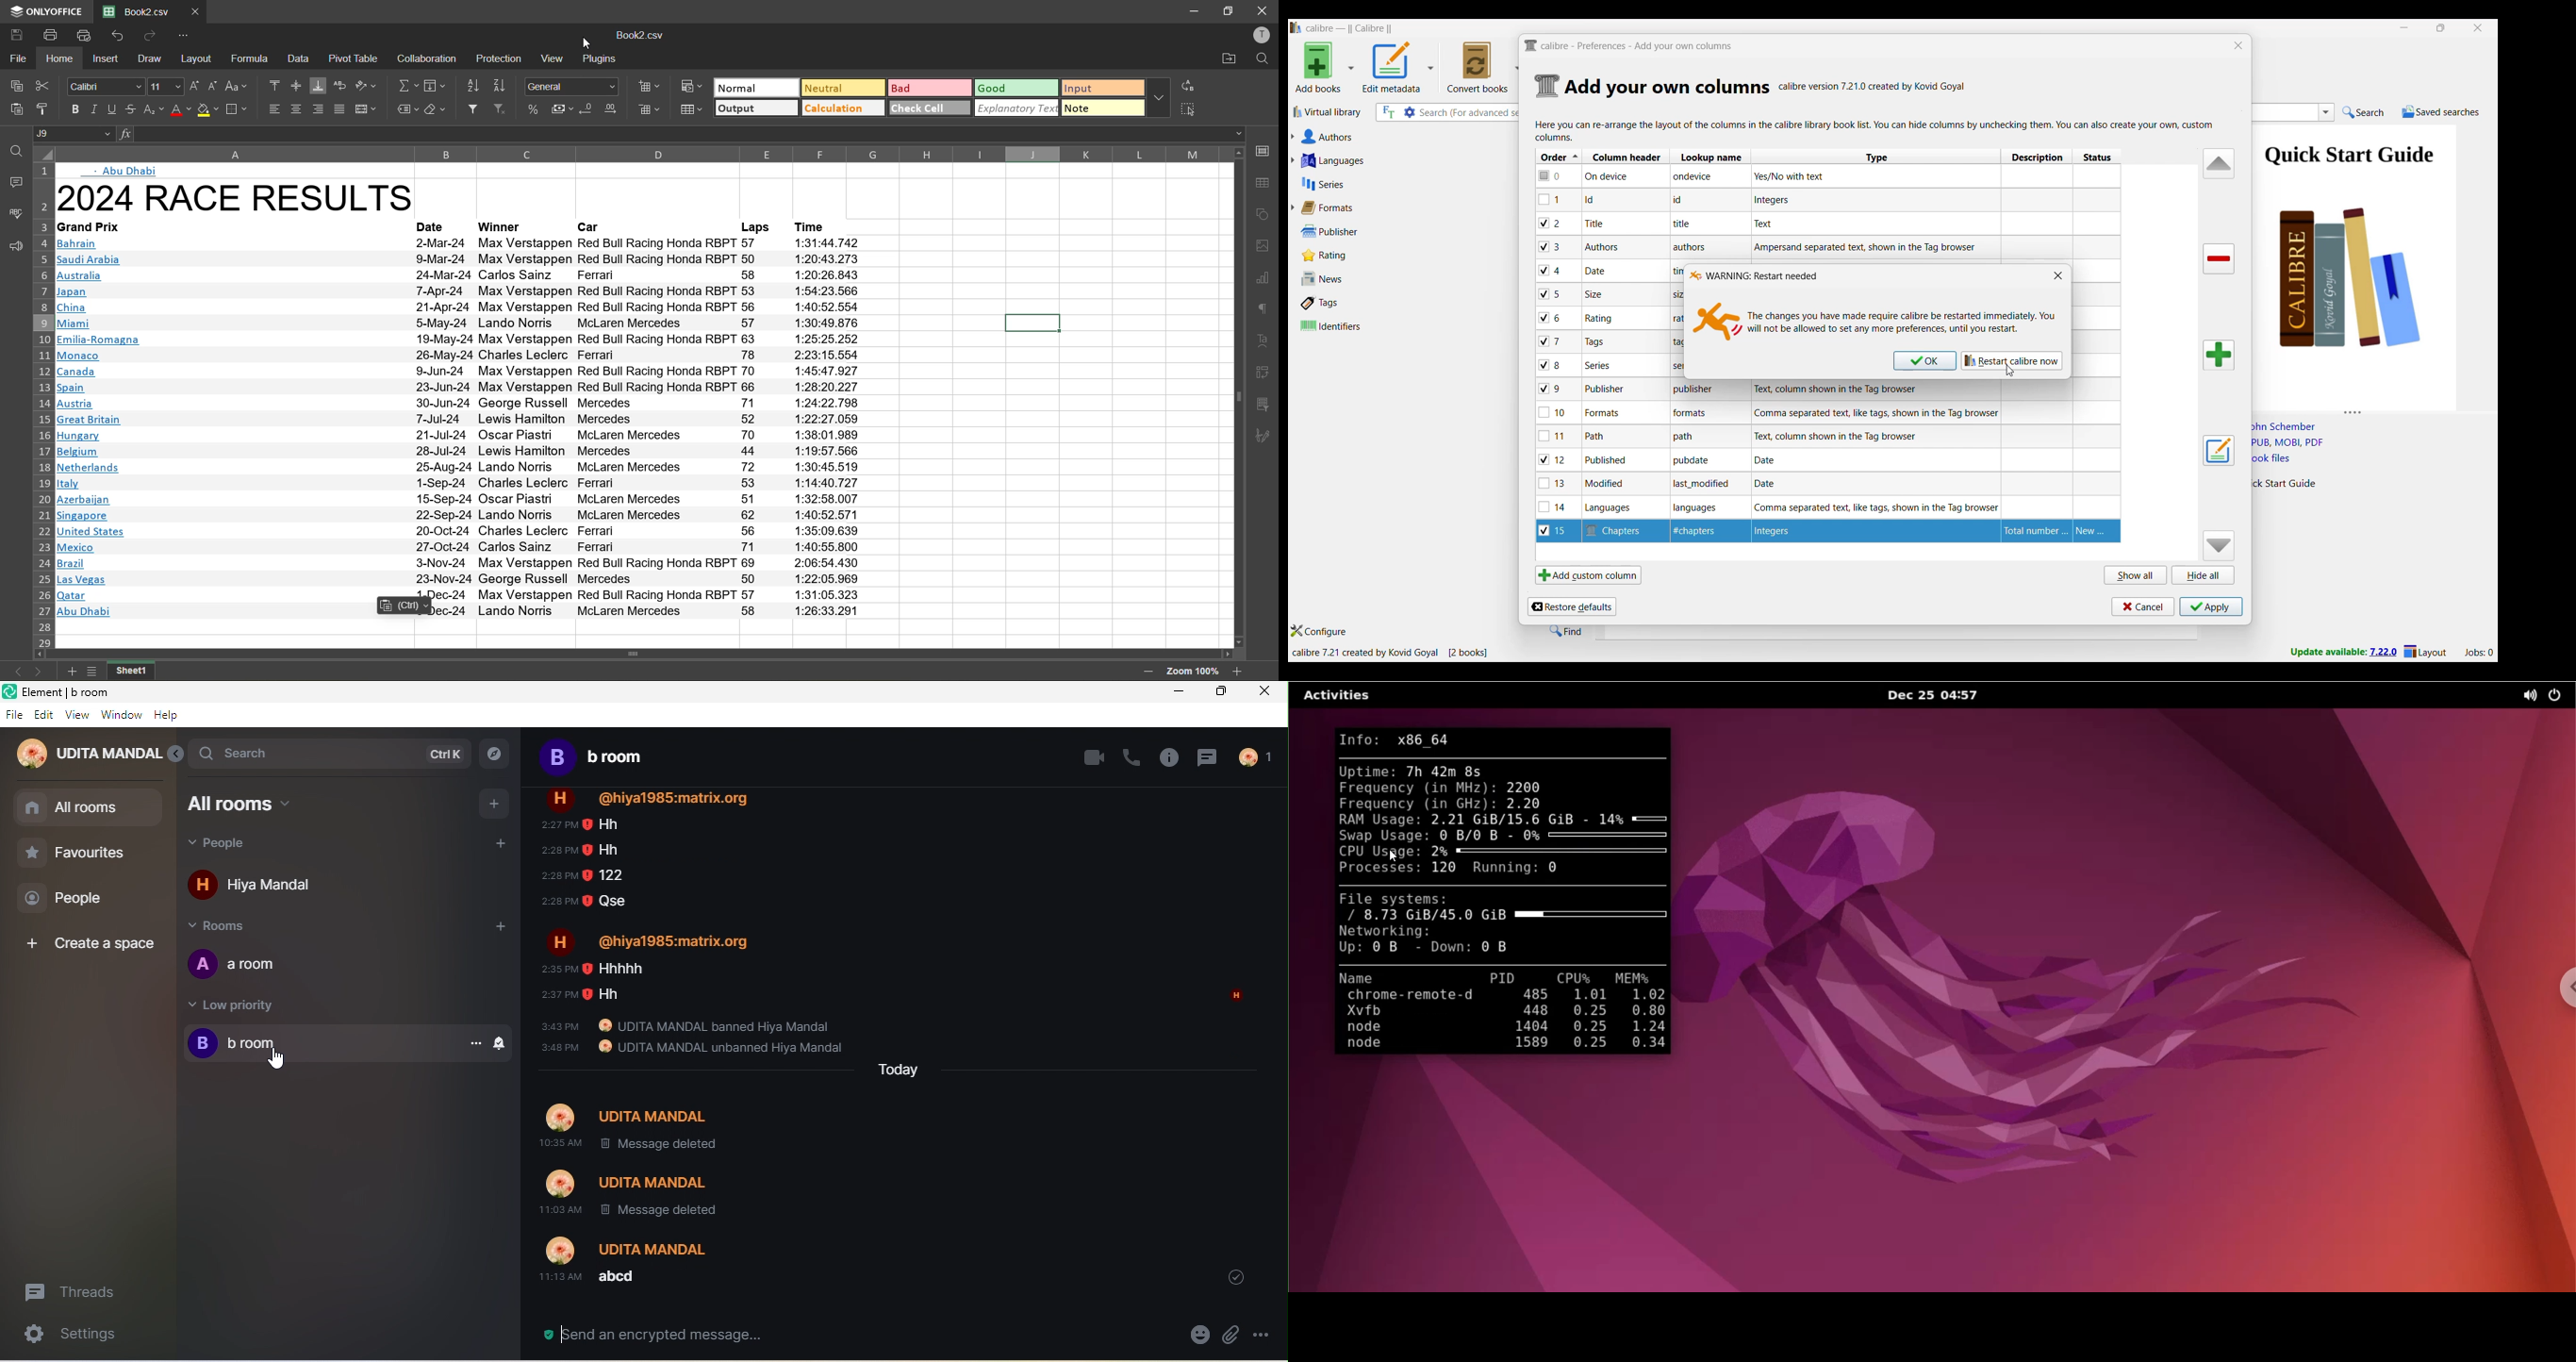 The width and height of the screenshot is (2576, 1372). Describe the element at coordinates (228, 928) in the screenshot. I see `rooms` at that location.